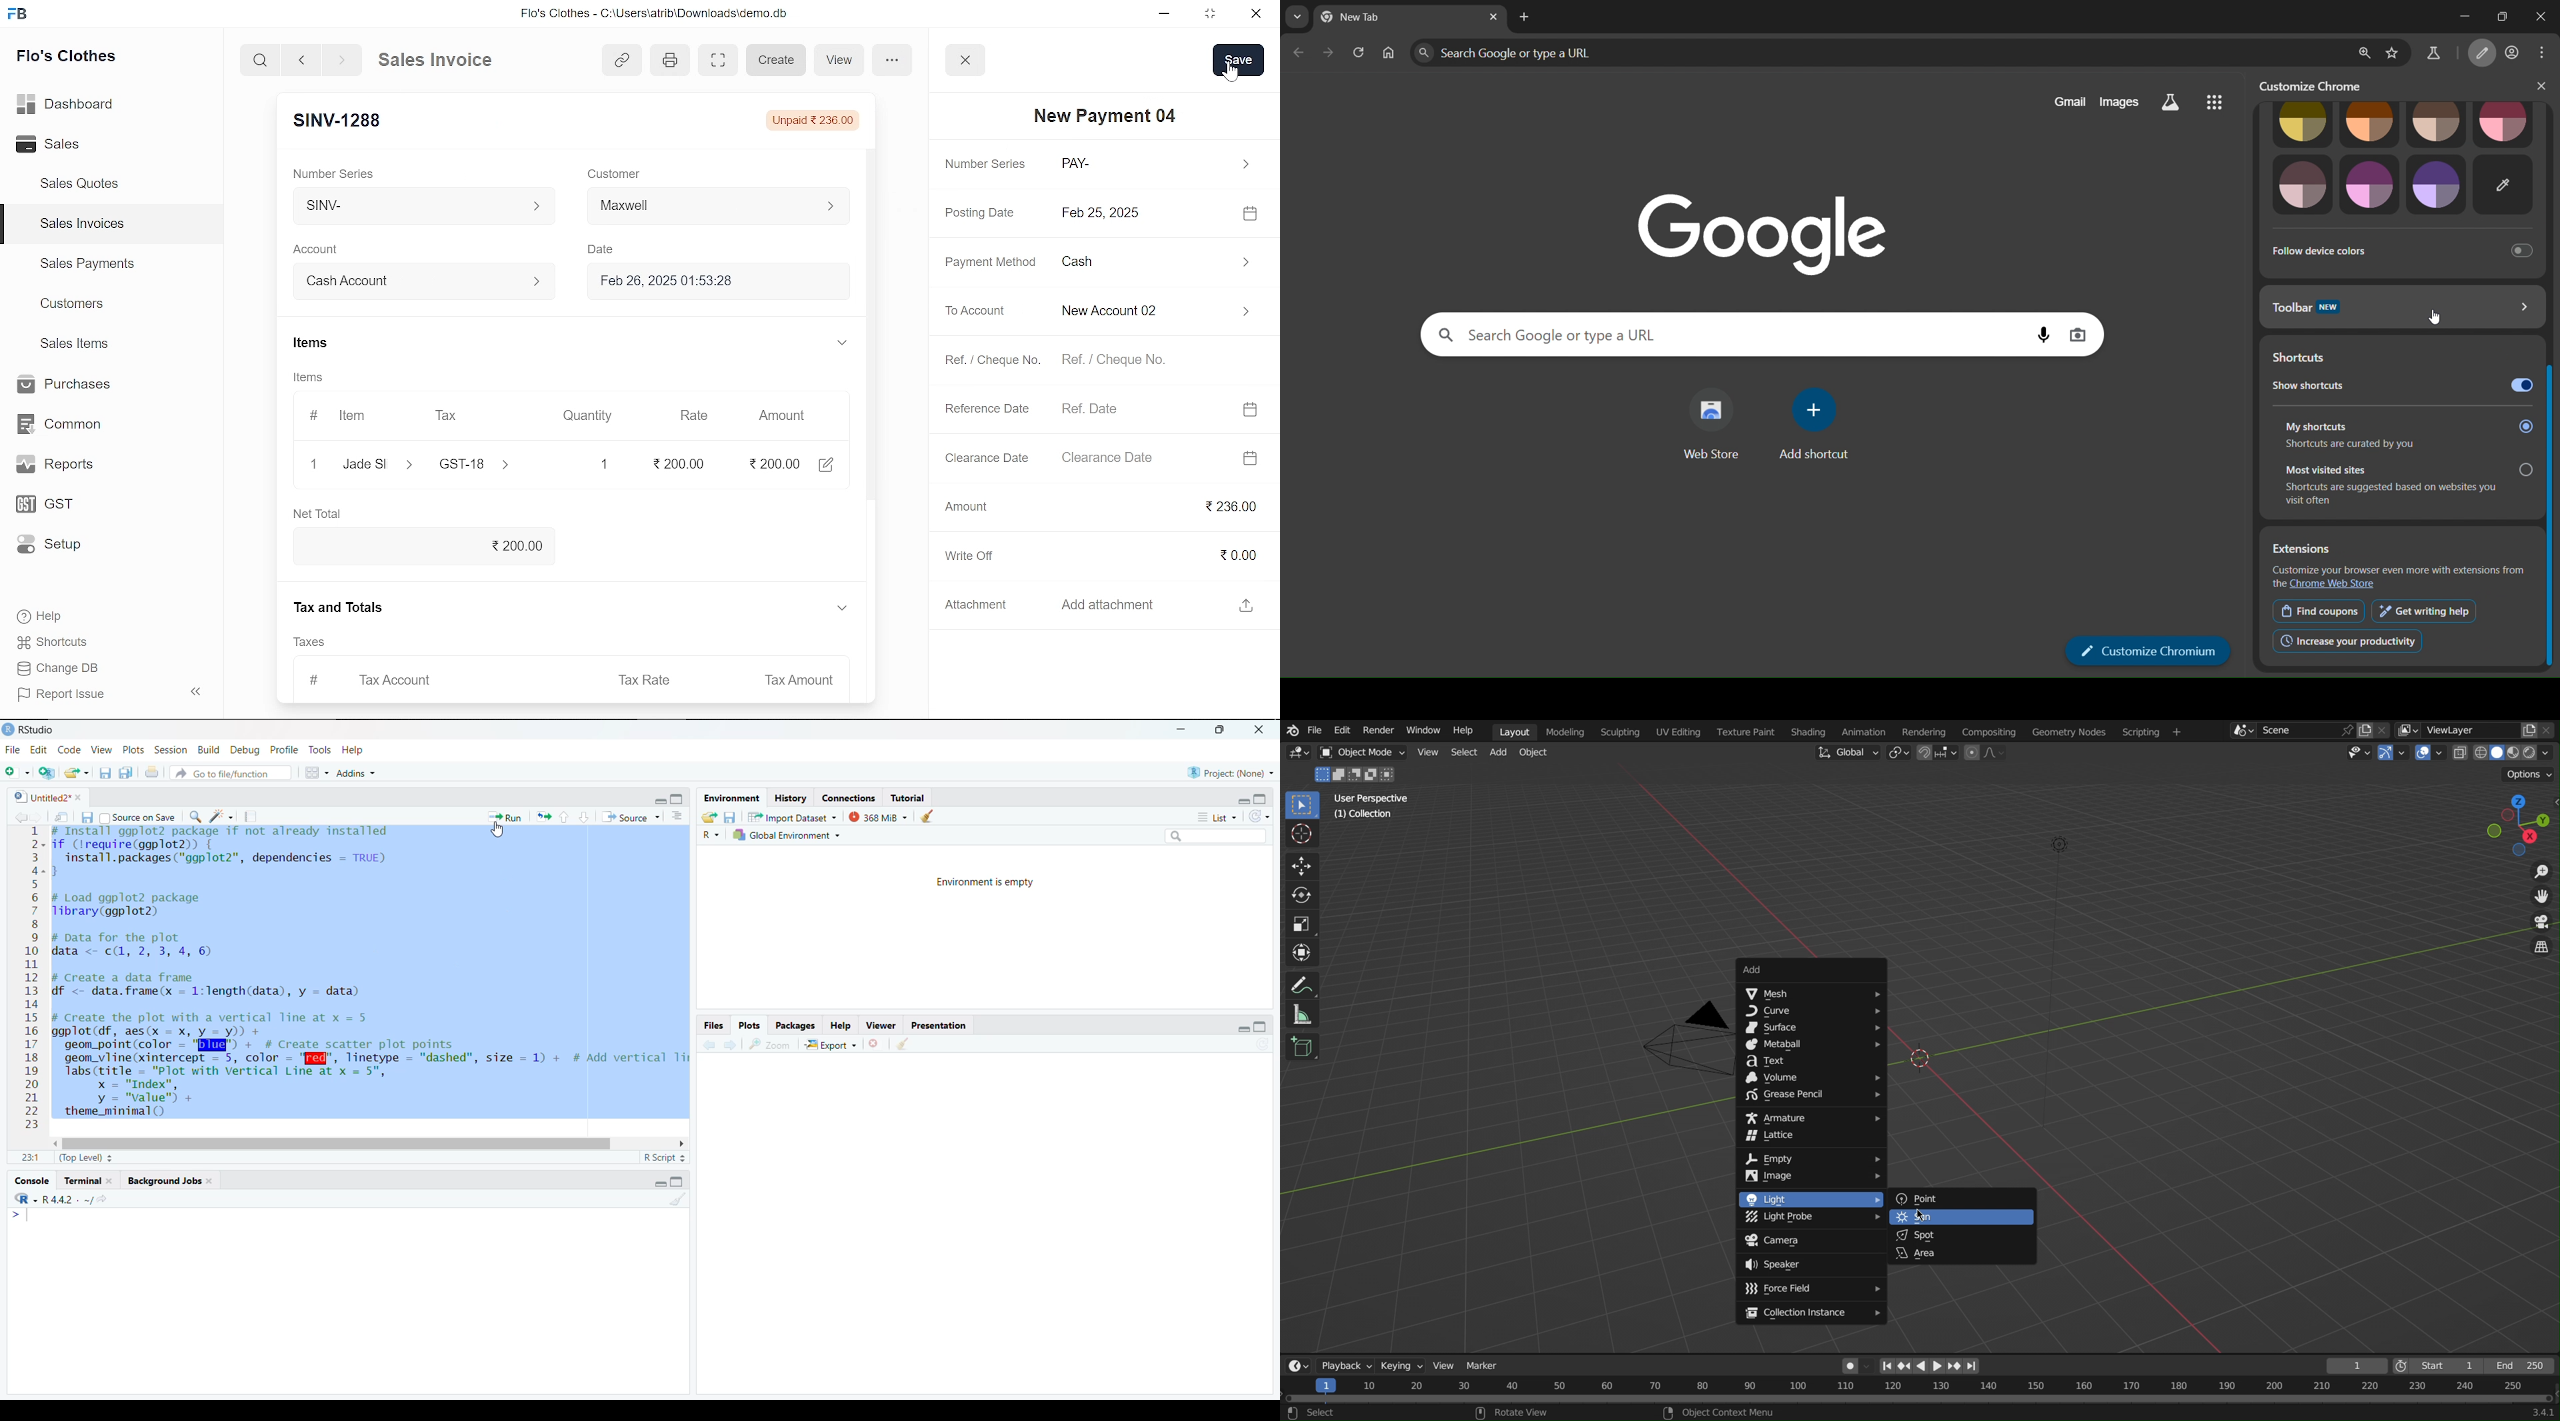  I want to click on View, so click(841, 59).